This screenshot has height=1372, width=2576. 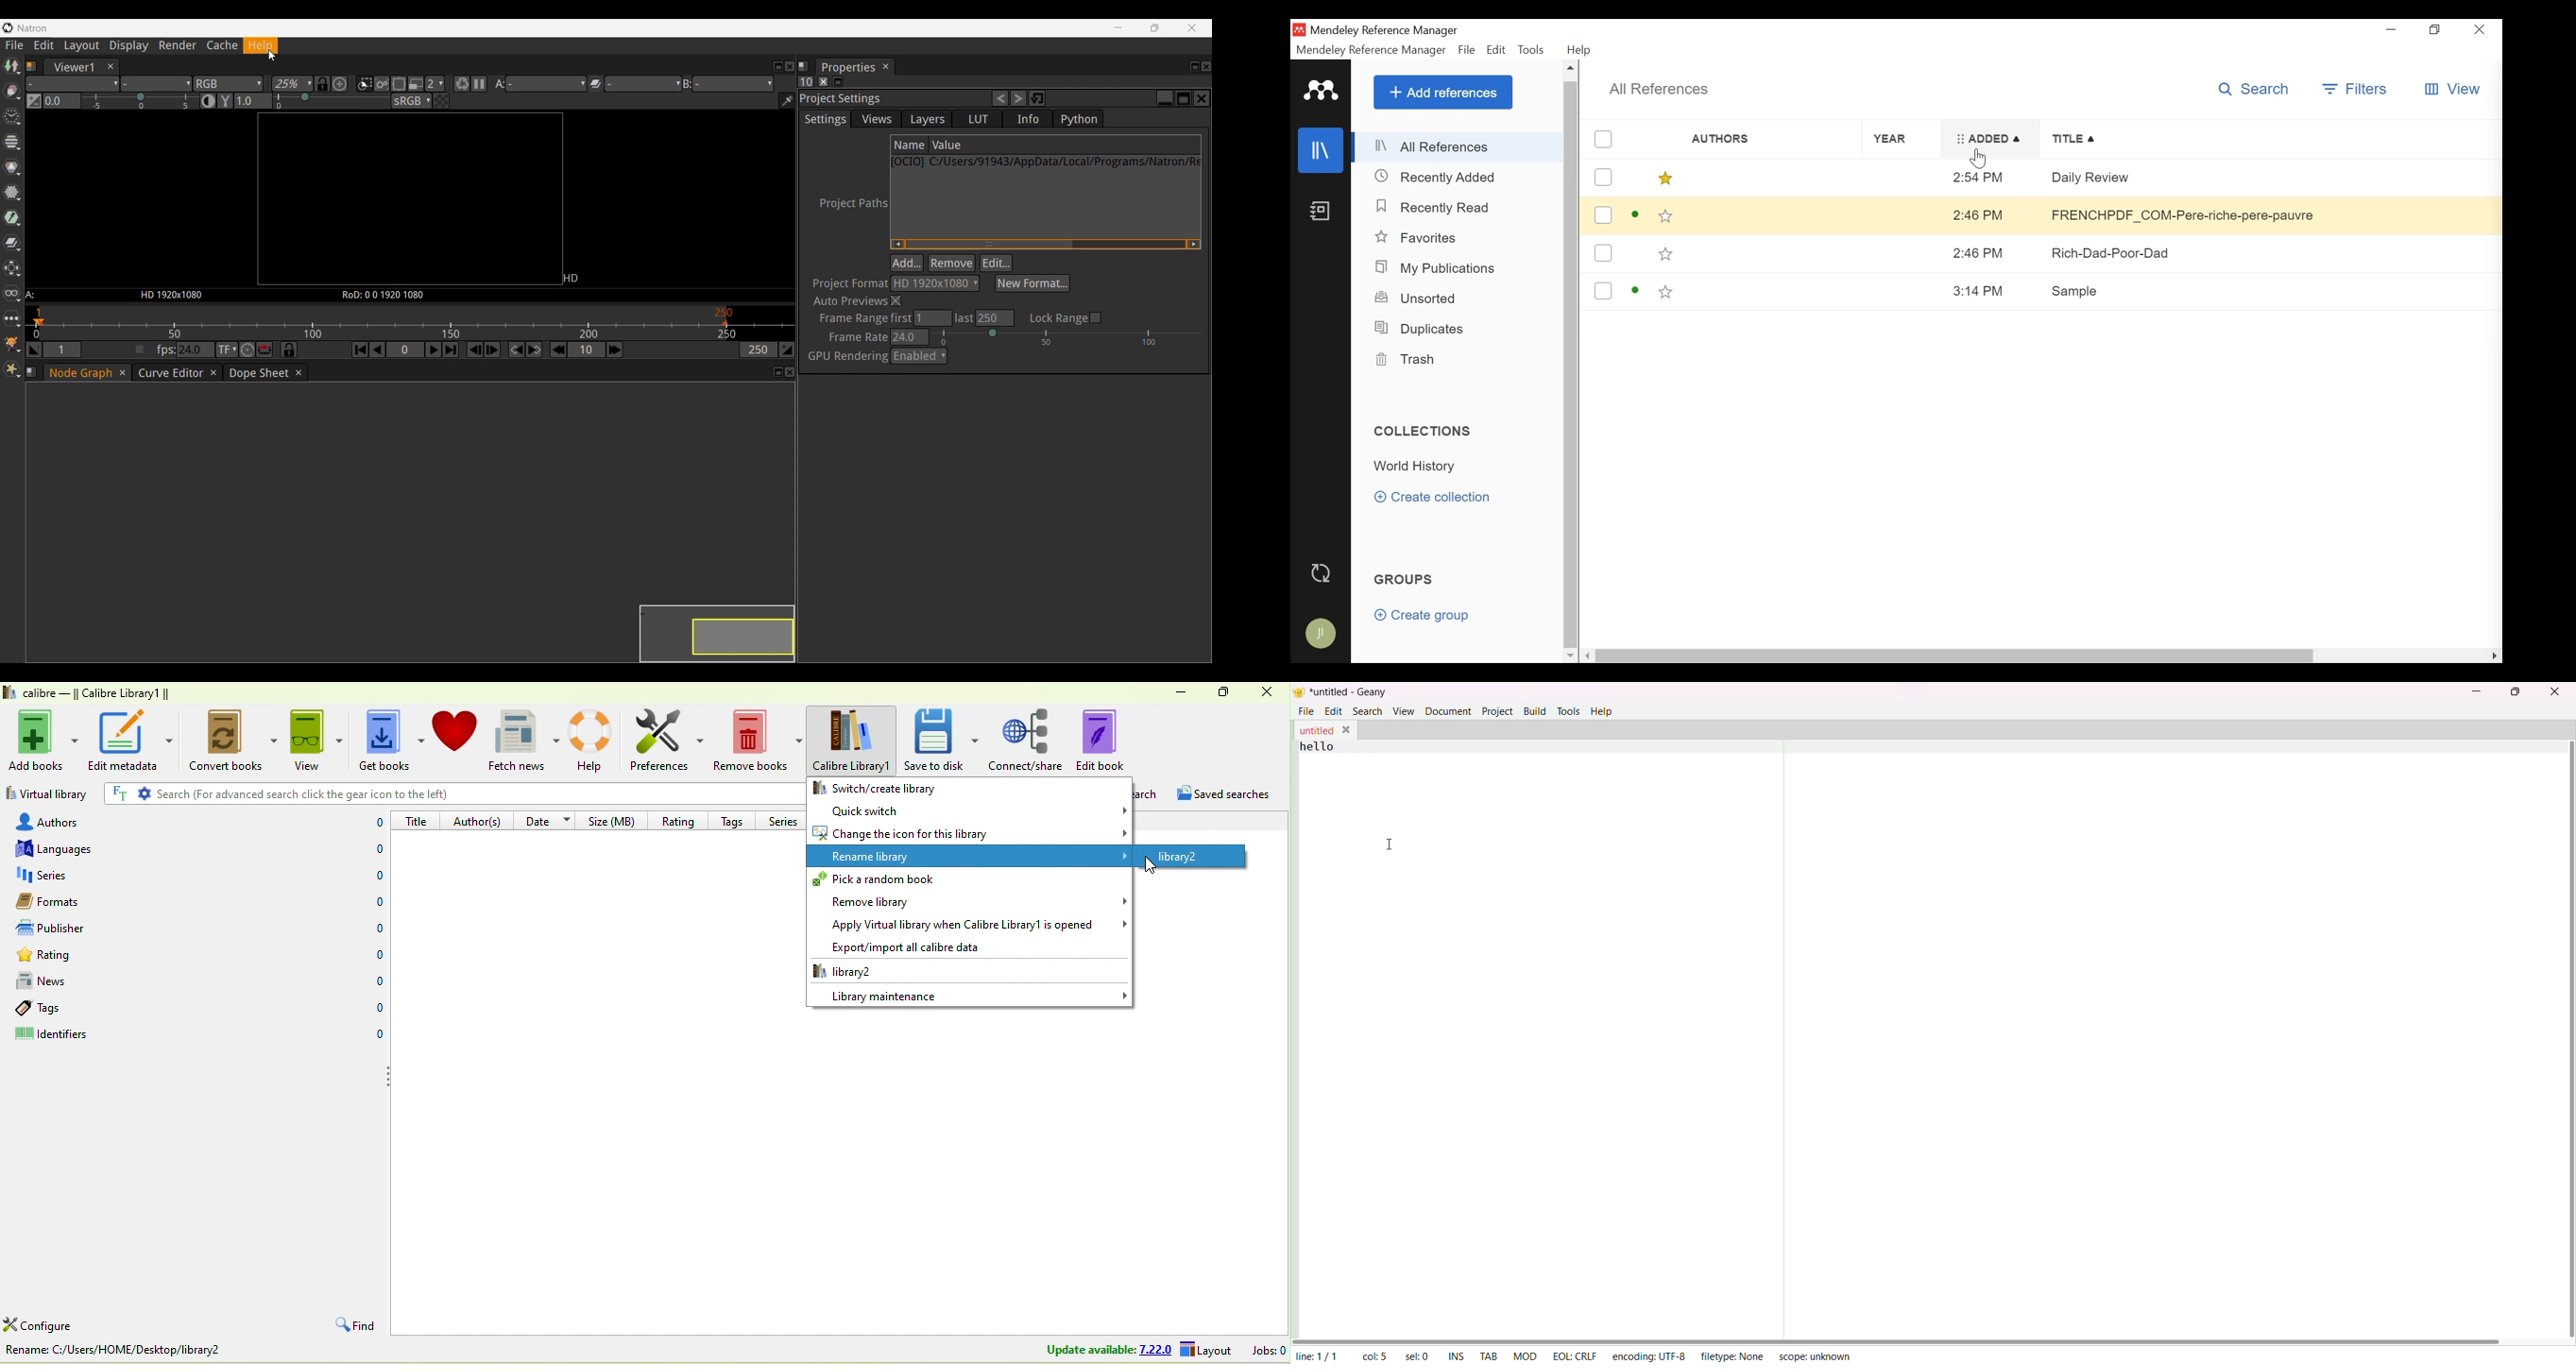 I want to click on Added, so click(x=1993, y=139).